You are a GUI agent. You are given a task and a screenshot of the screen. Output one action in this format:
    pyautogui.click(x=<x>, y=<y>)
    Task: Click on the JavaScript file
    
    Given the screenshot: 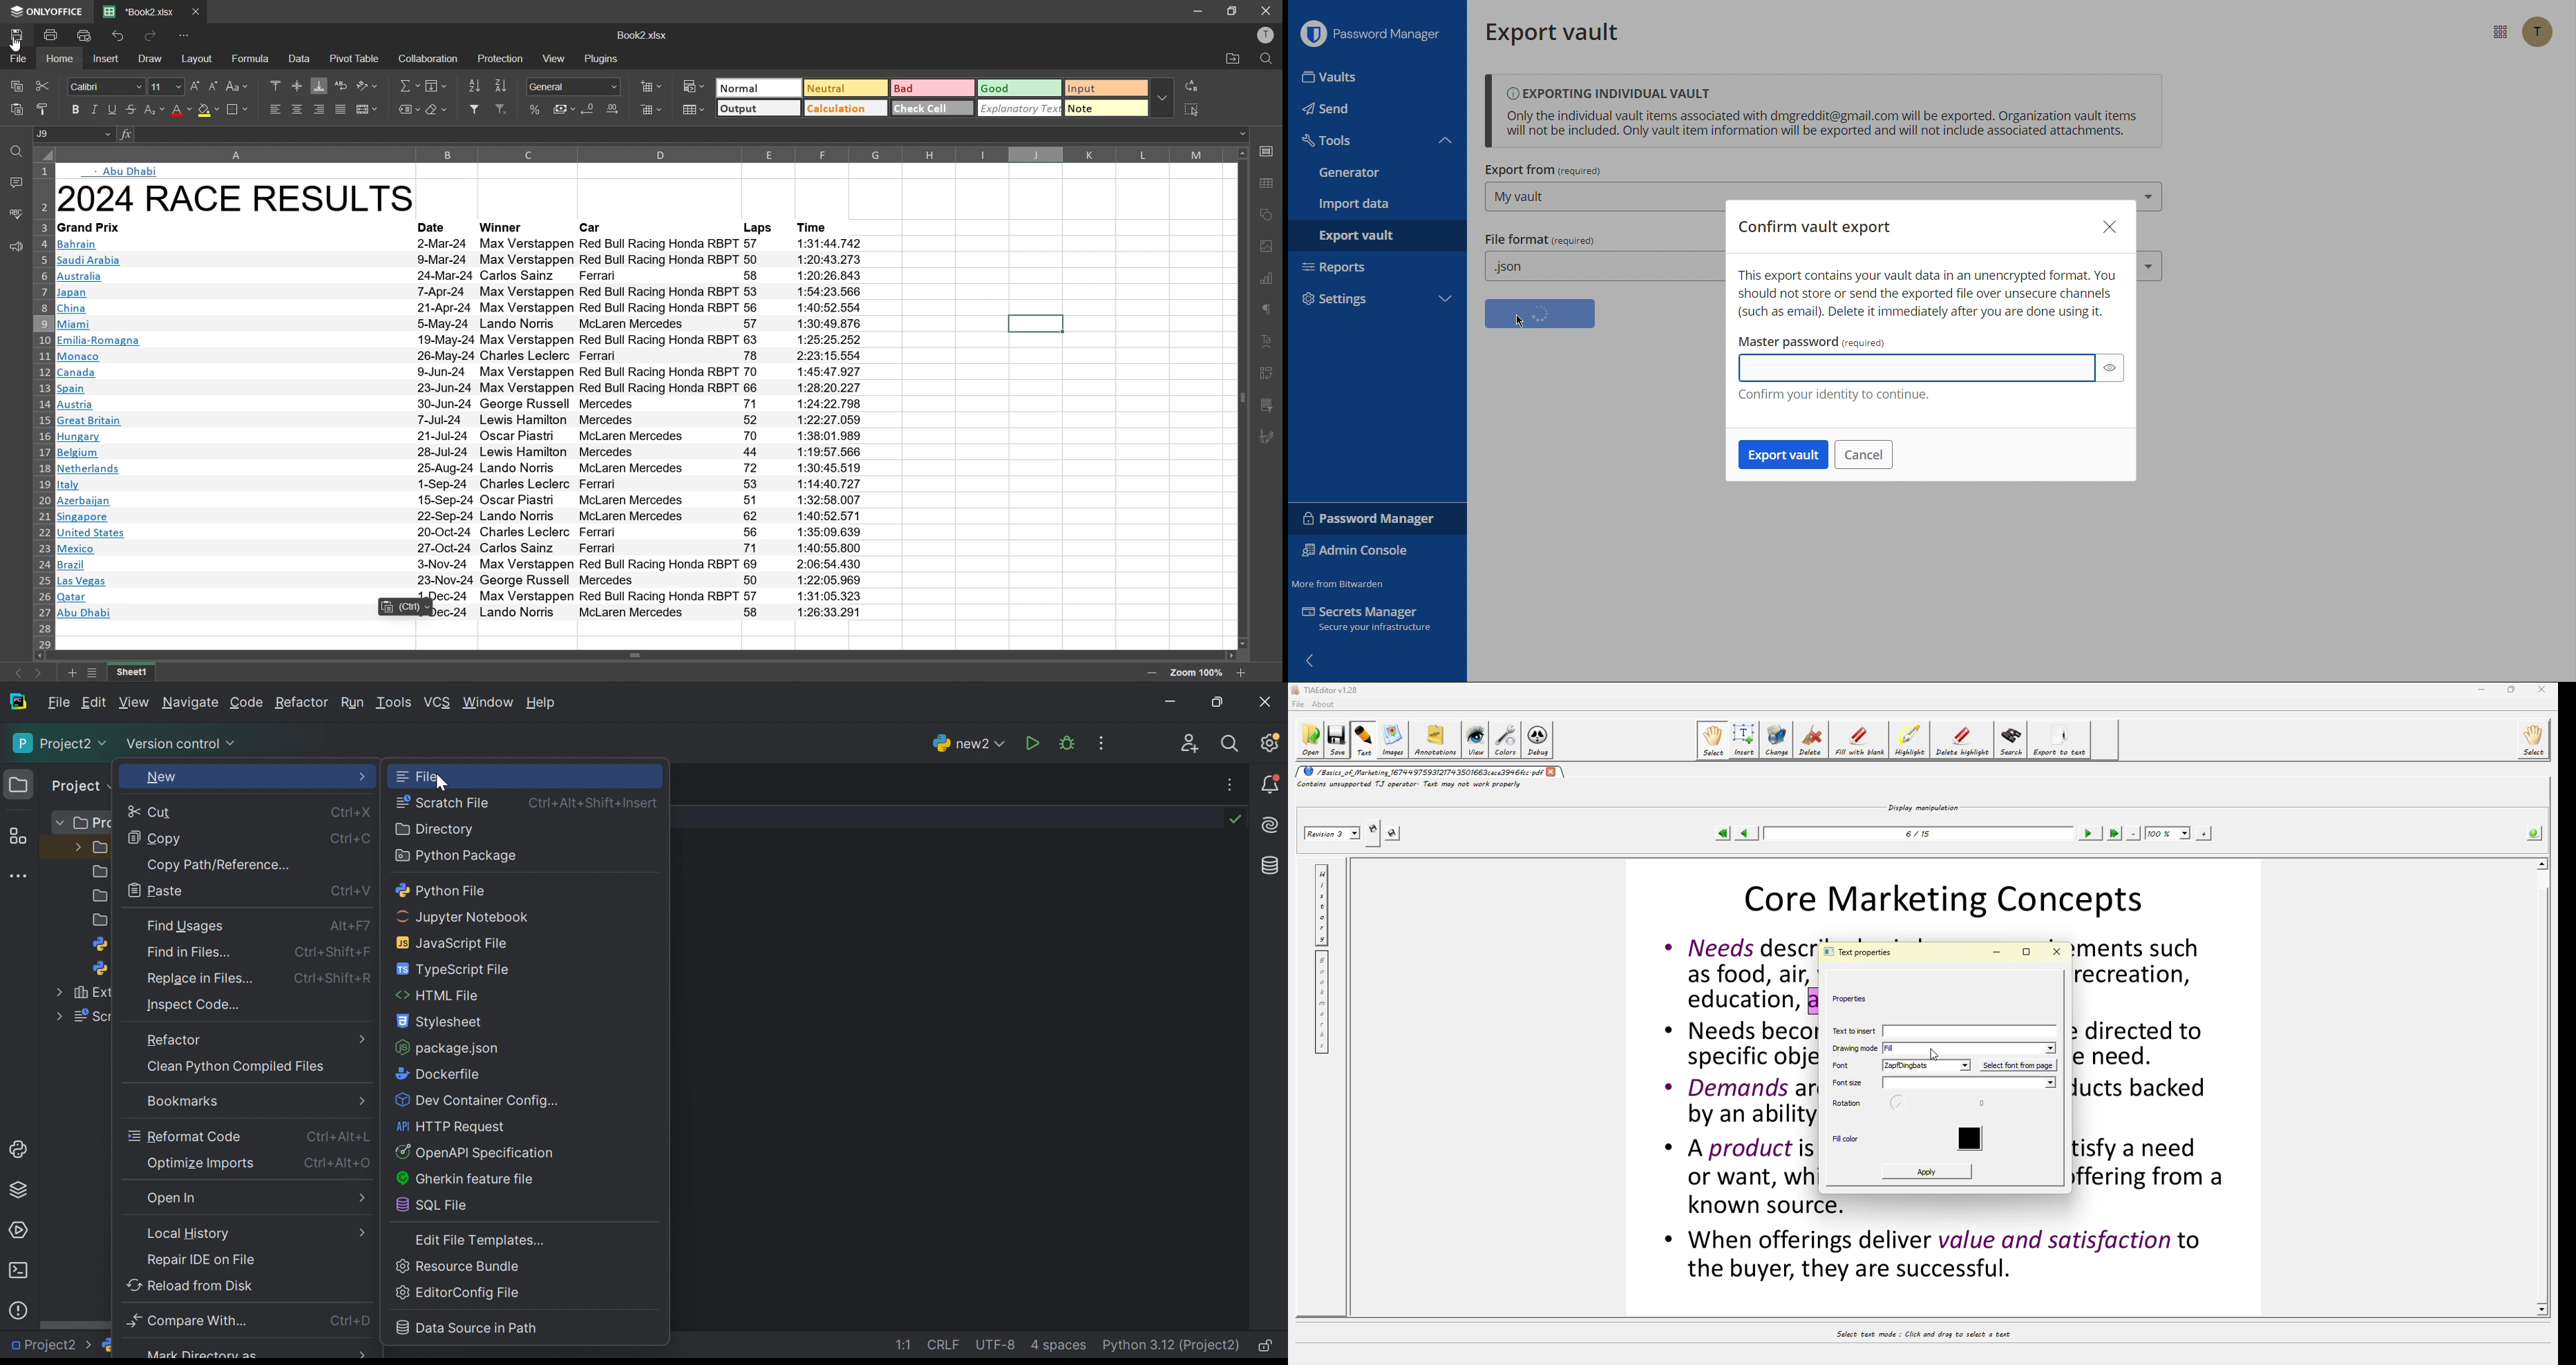 What is the action you would take?
    pyautogui.click(x=457, y=943)
    